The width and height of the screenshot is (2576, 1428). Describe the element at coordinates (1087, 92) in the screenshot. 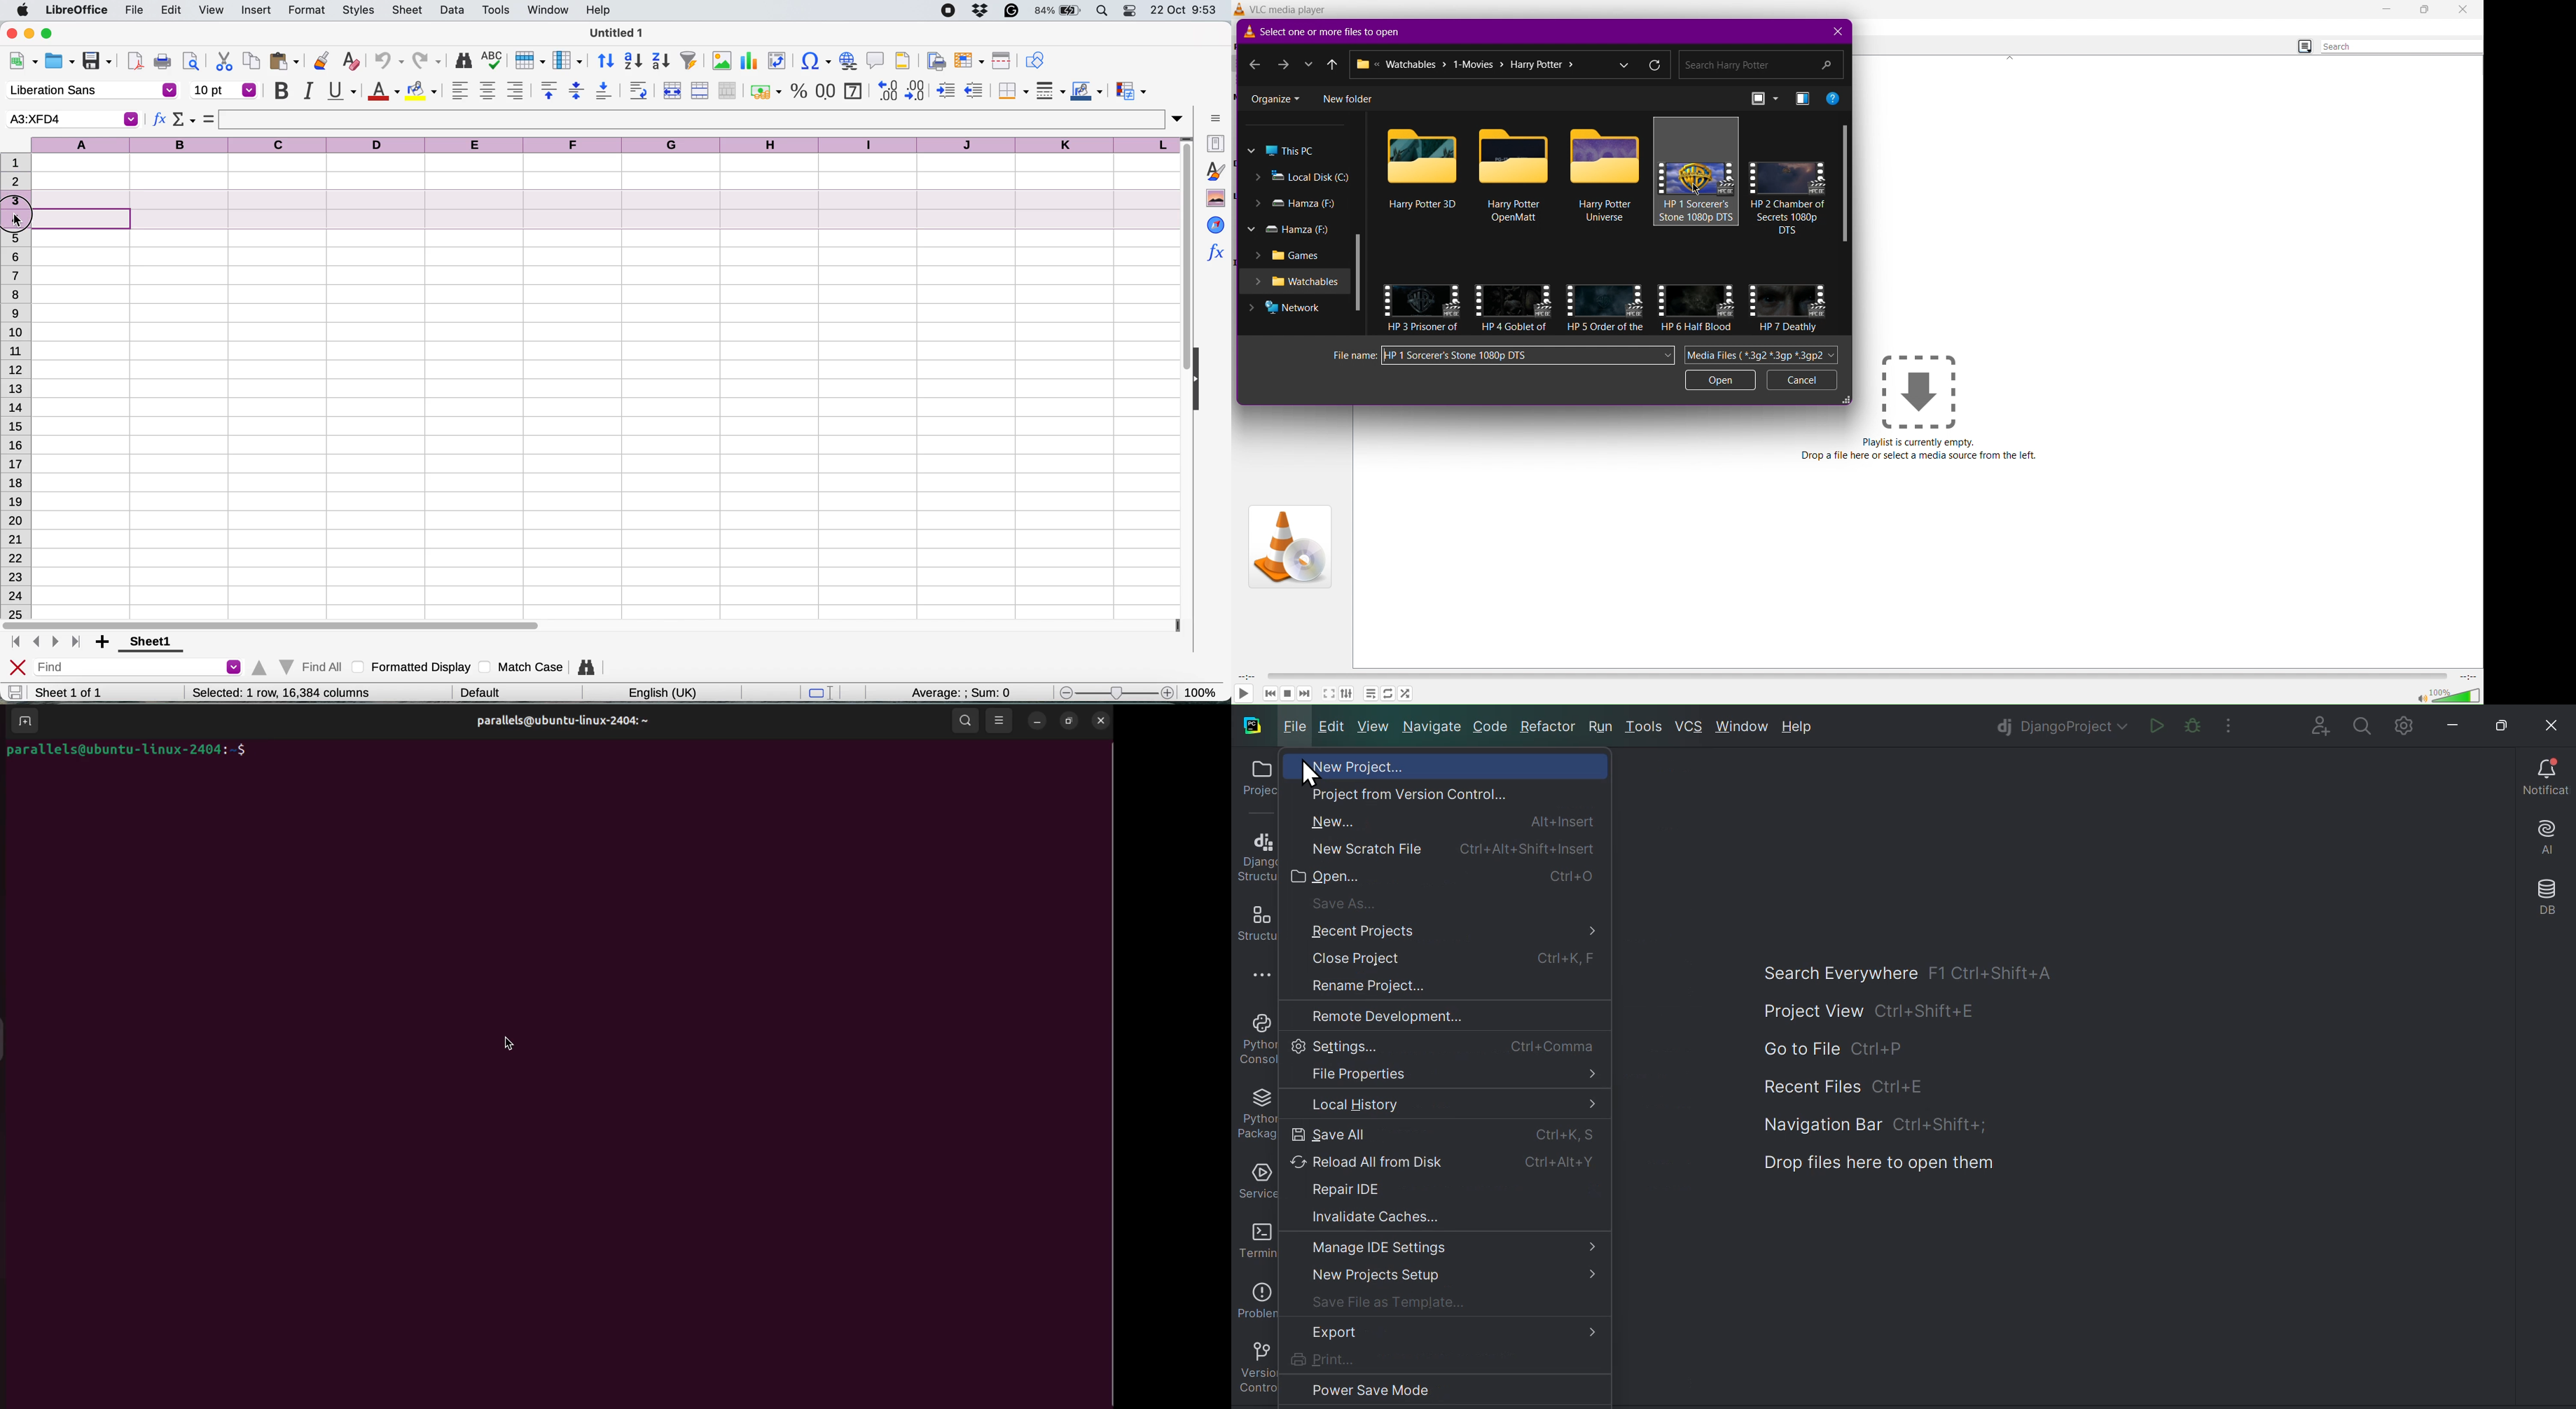

I see `border color` at that location.